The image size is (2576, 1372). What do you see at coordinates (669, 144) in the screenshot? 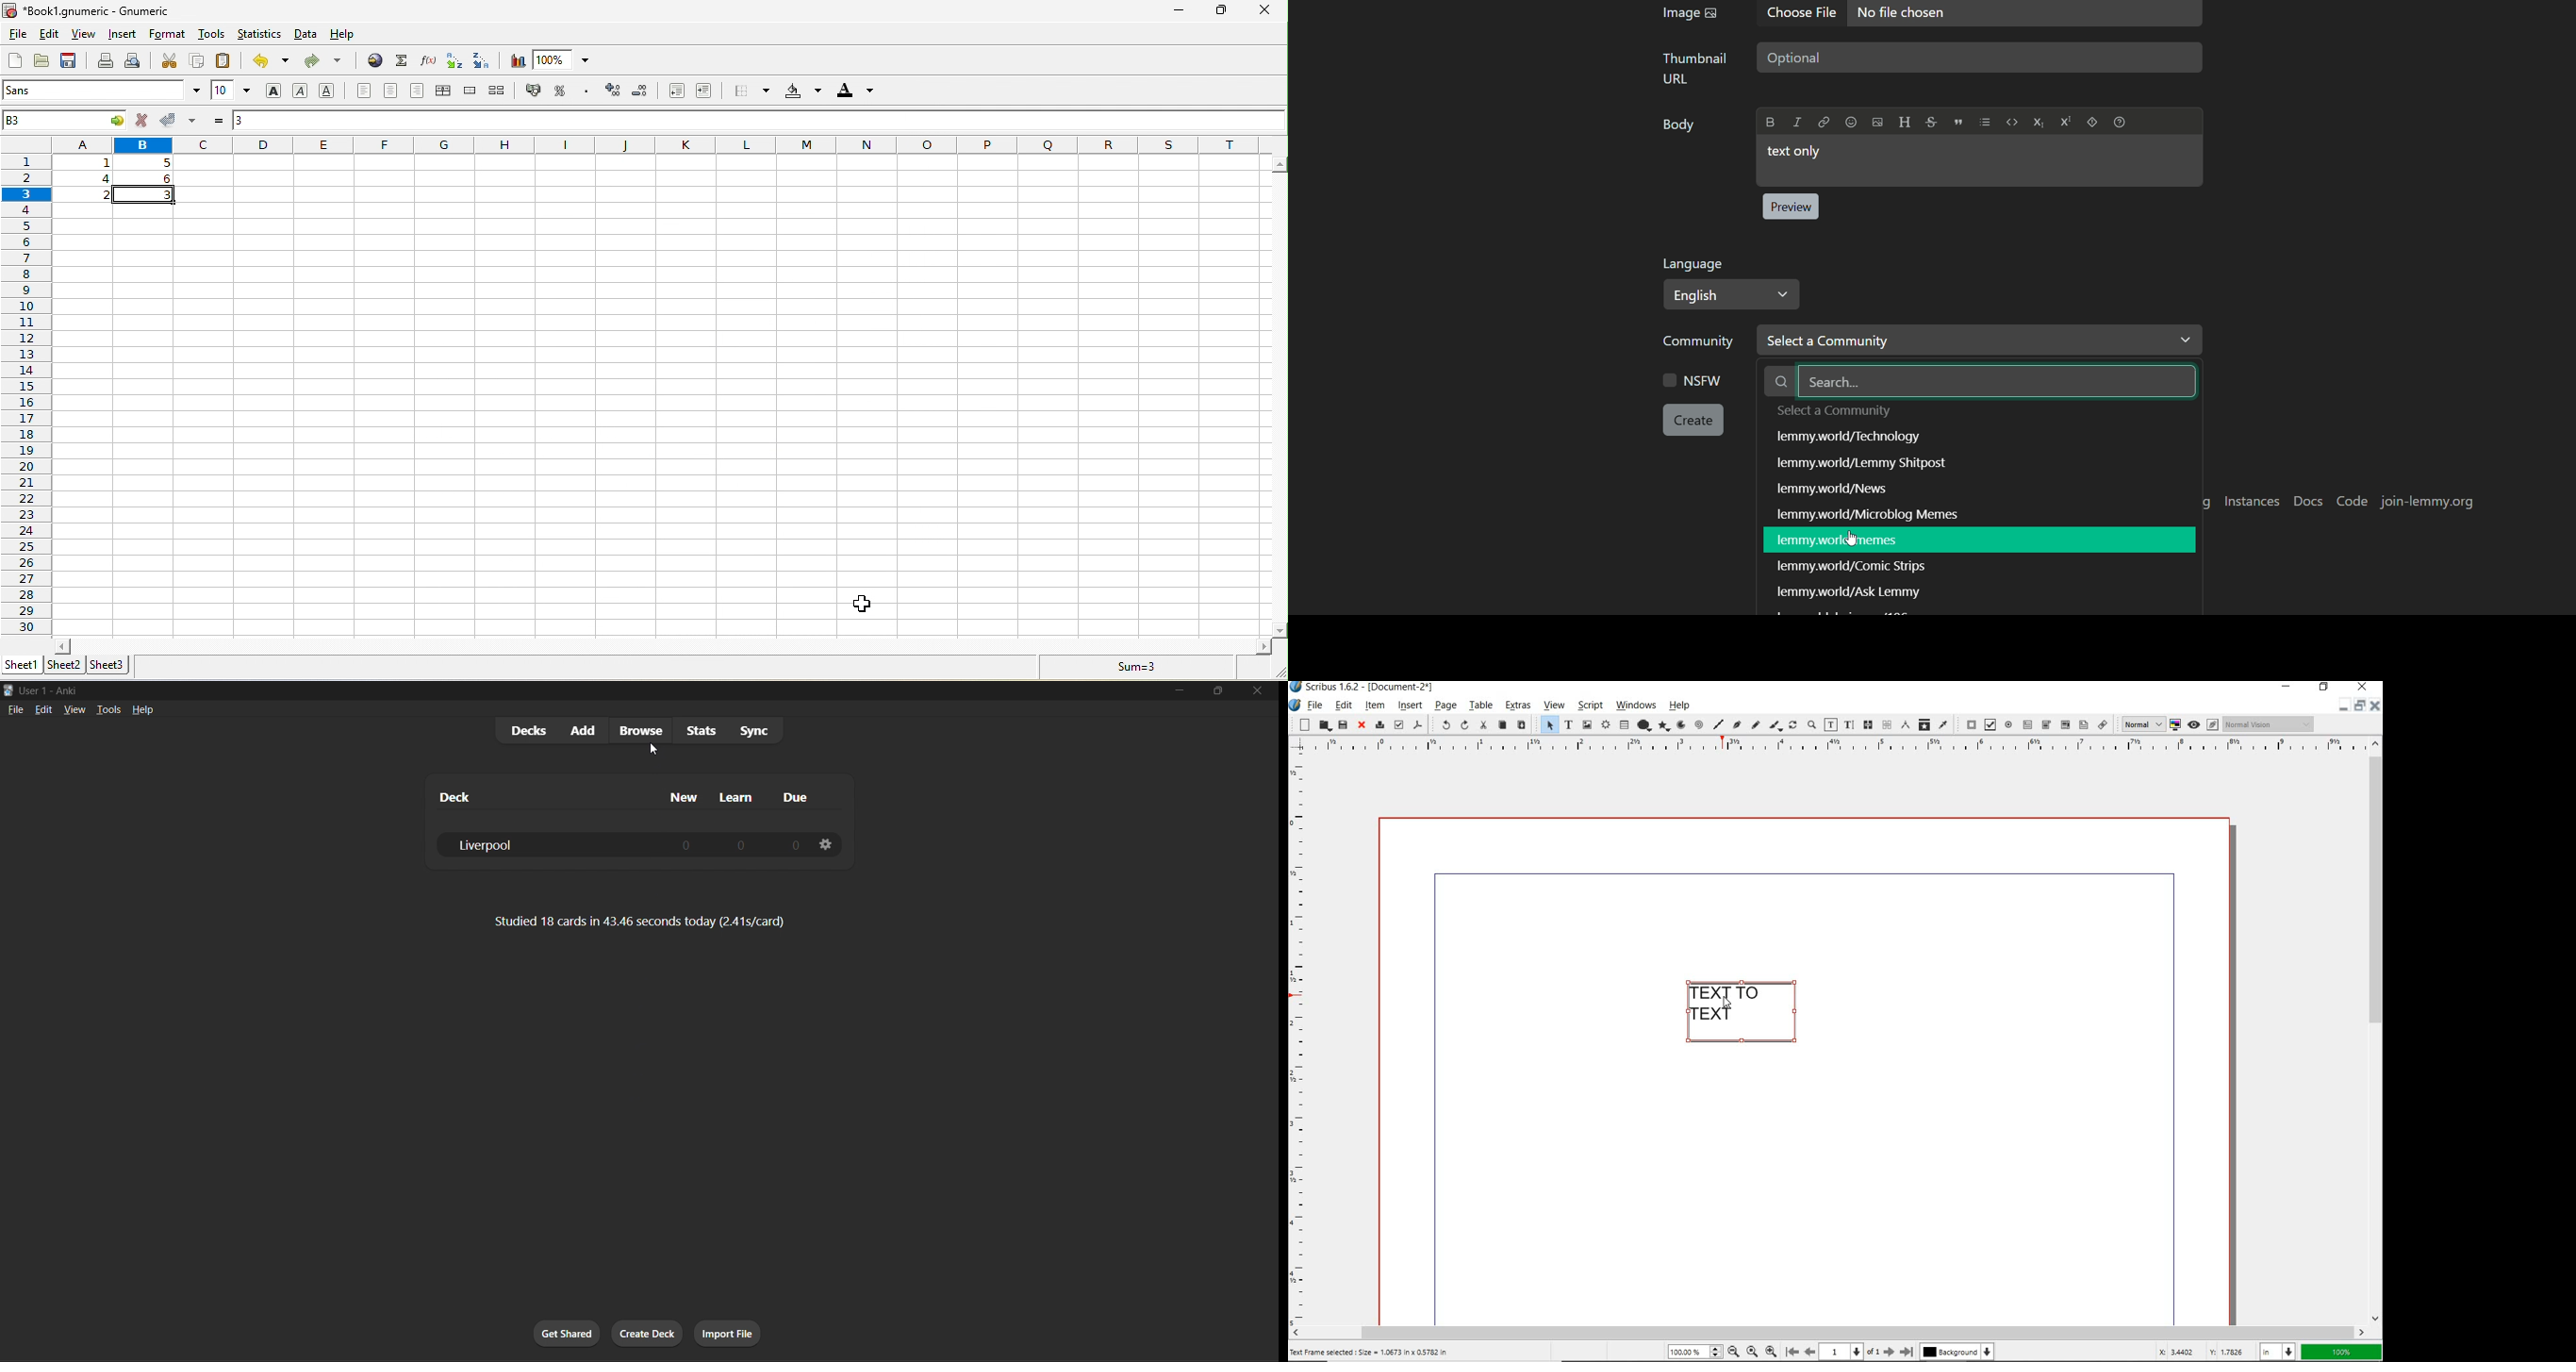
I see `Columns` at bounding box center [669, 144].